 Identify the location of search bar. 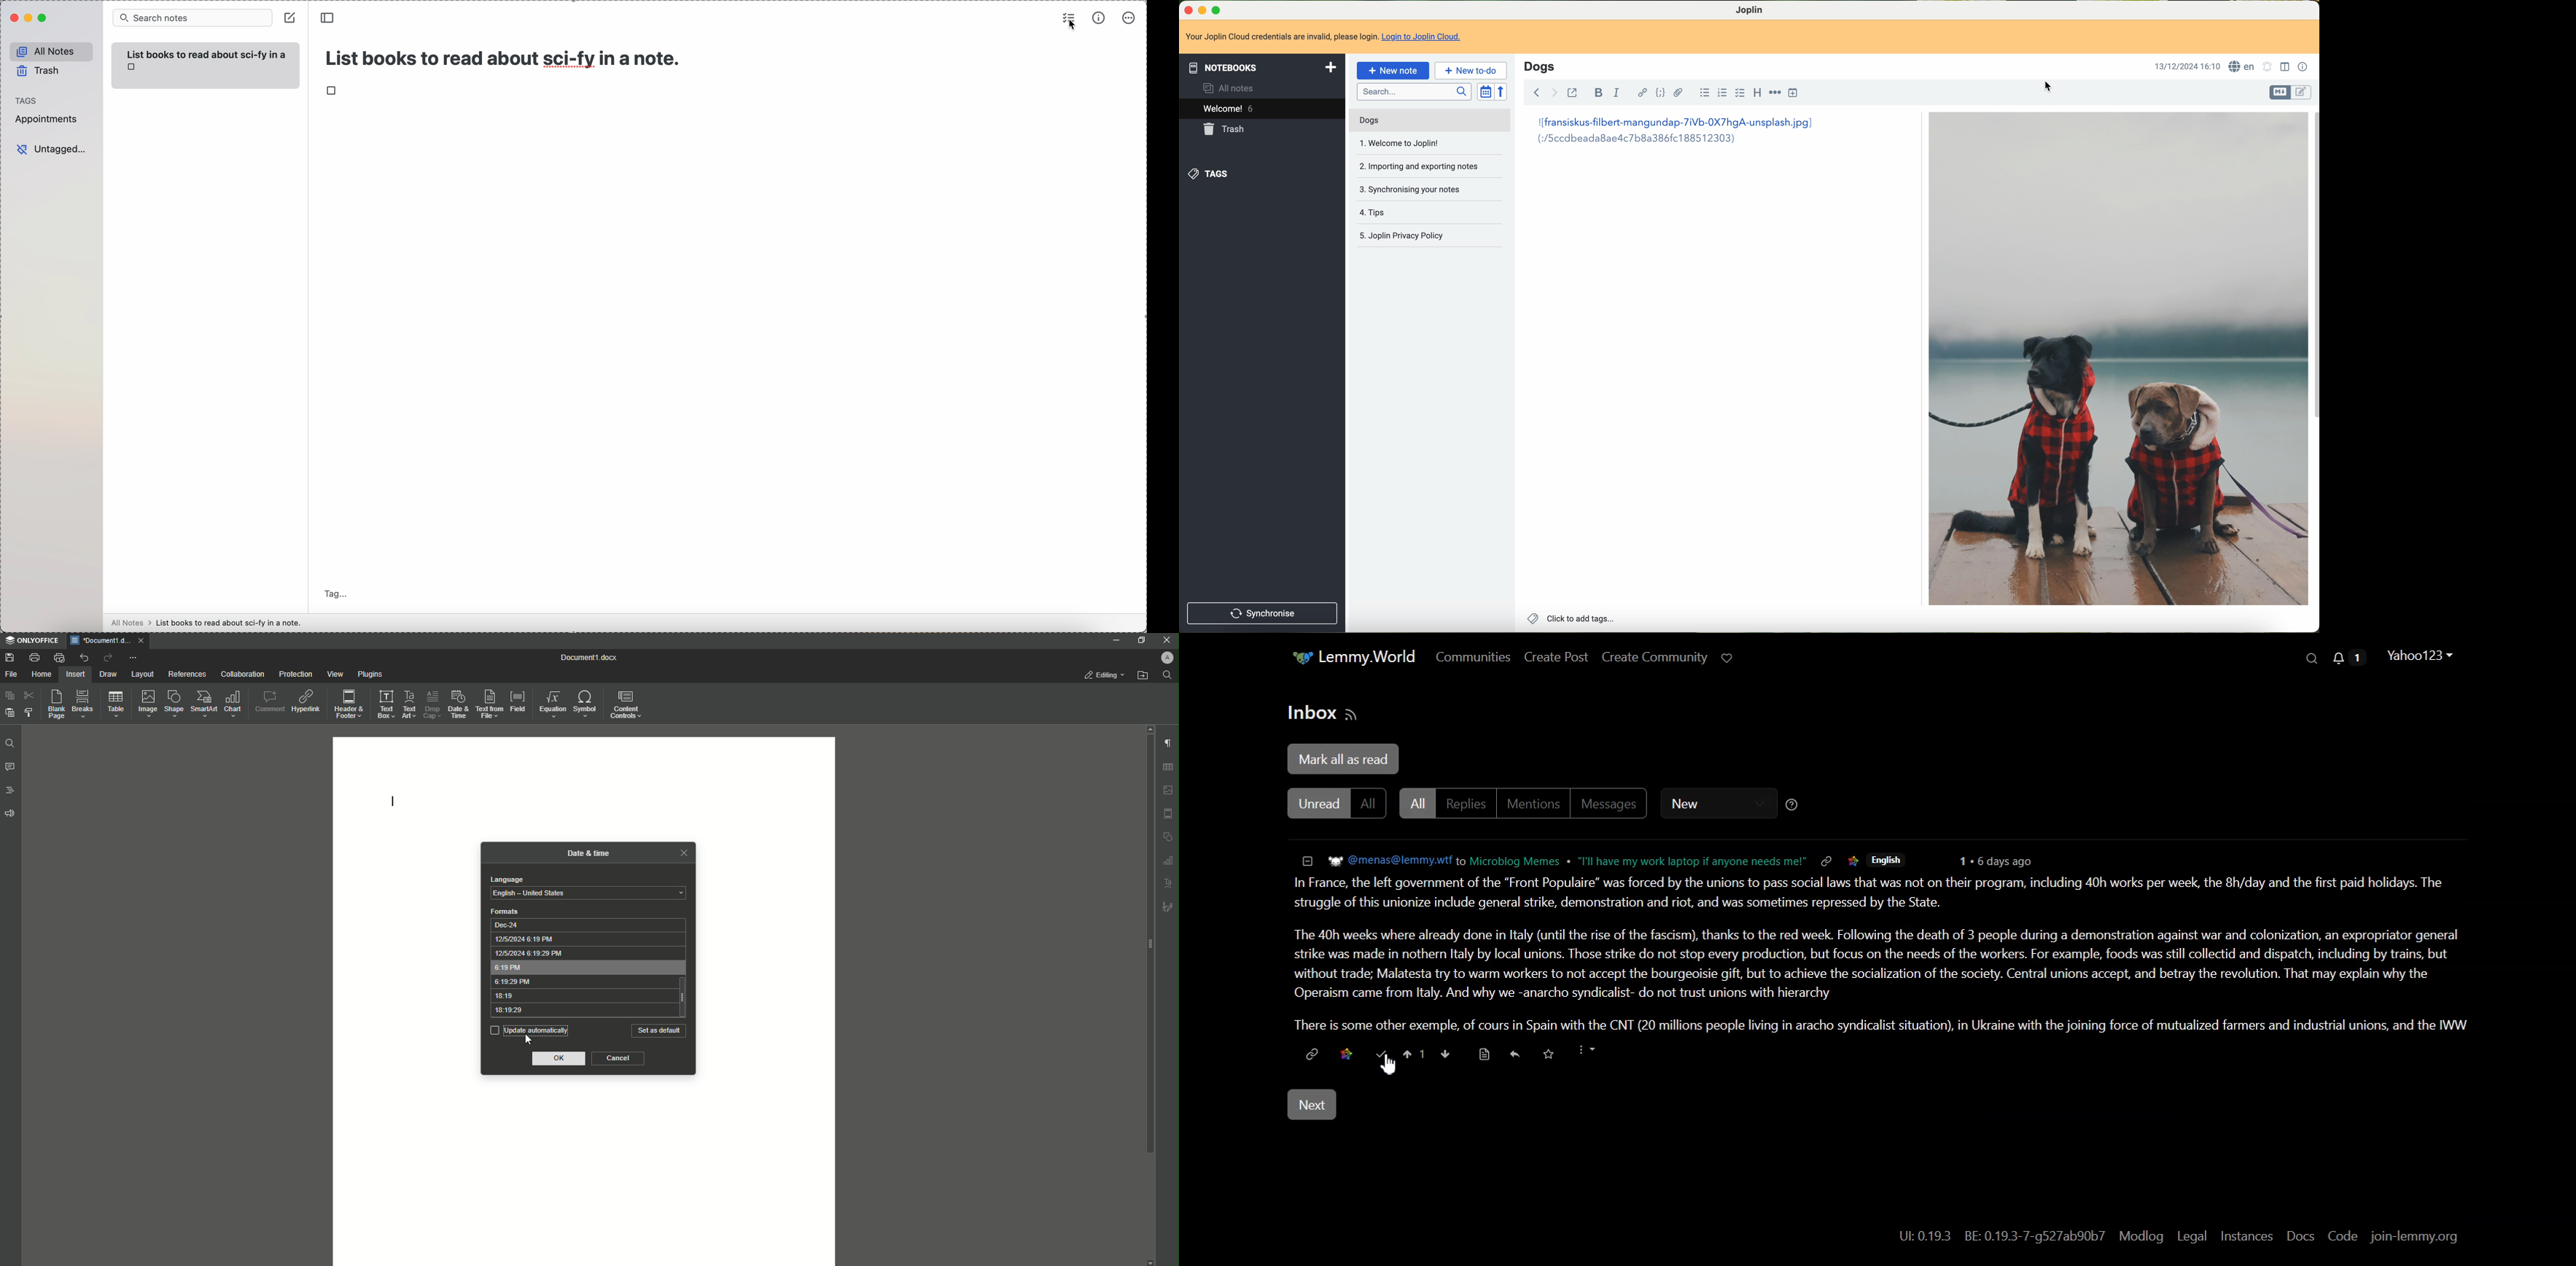
(192, 18).